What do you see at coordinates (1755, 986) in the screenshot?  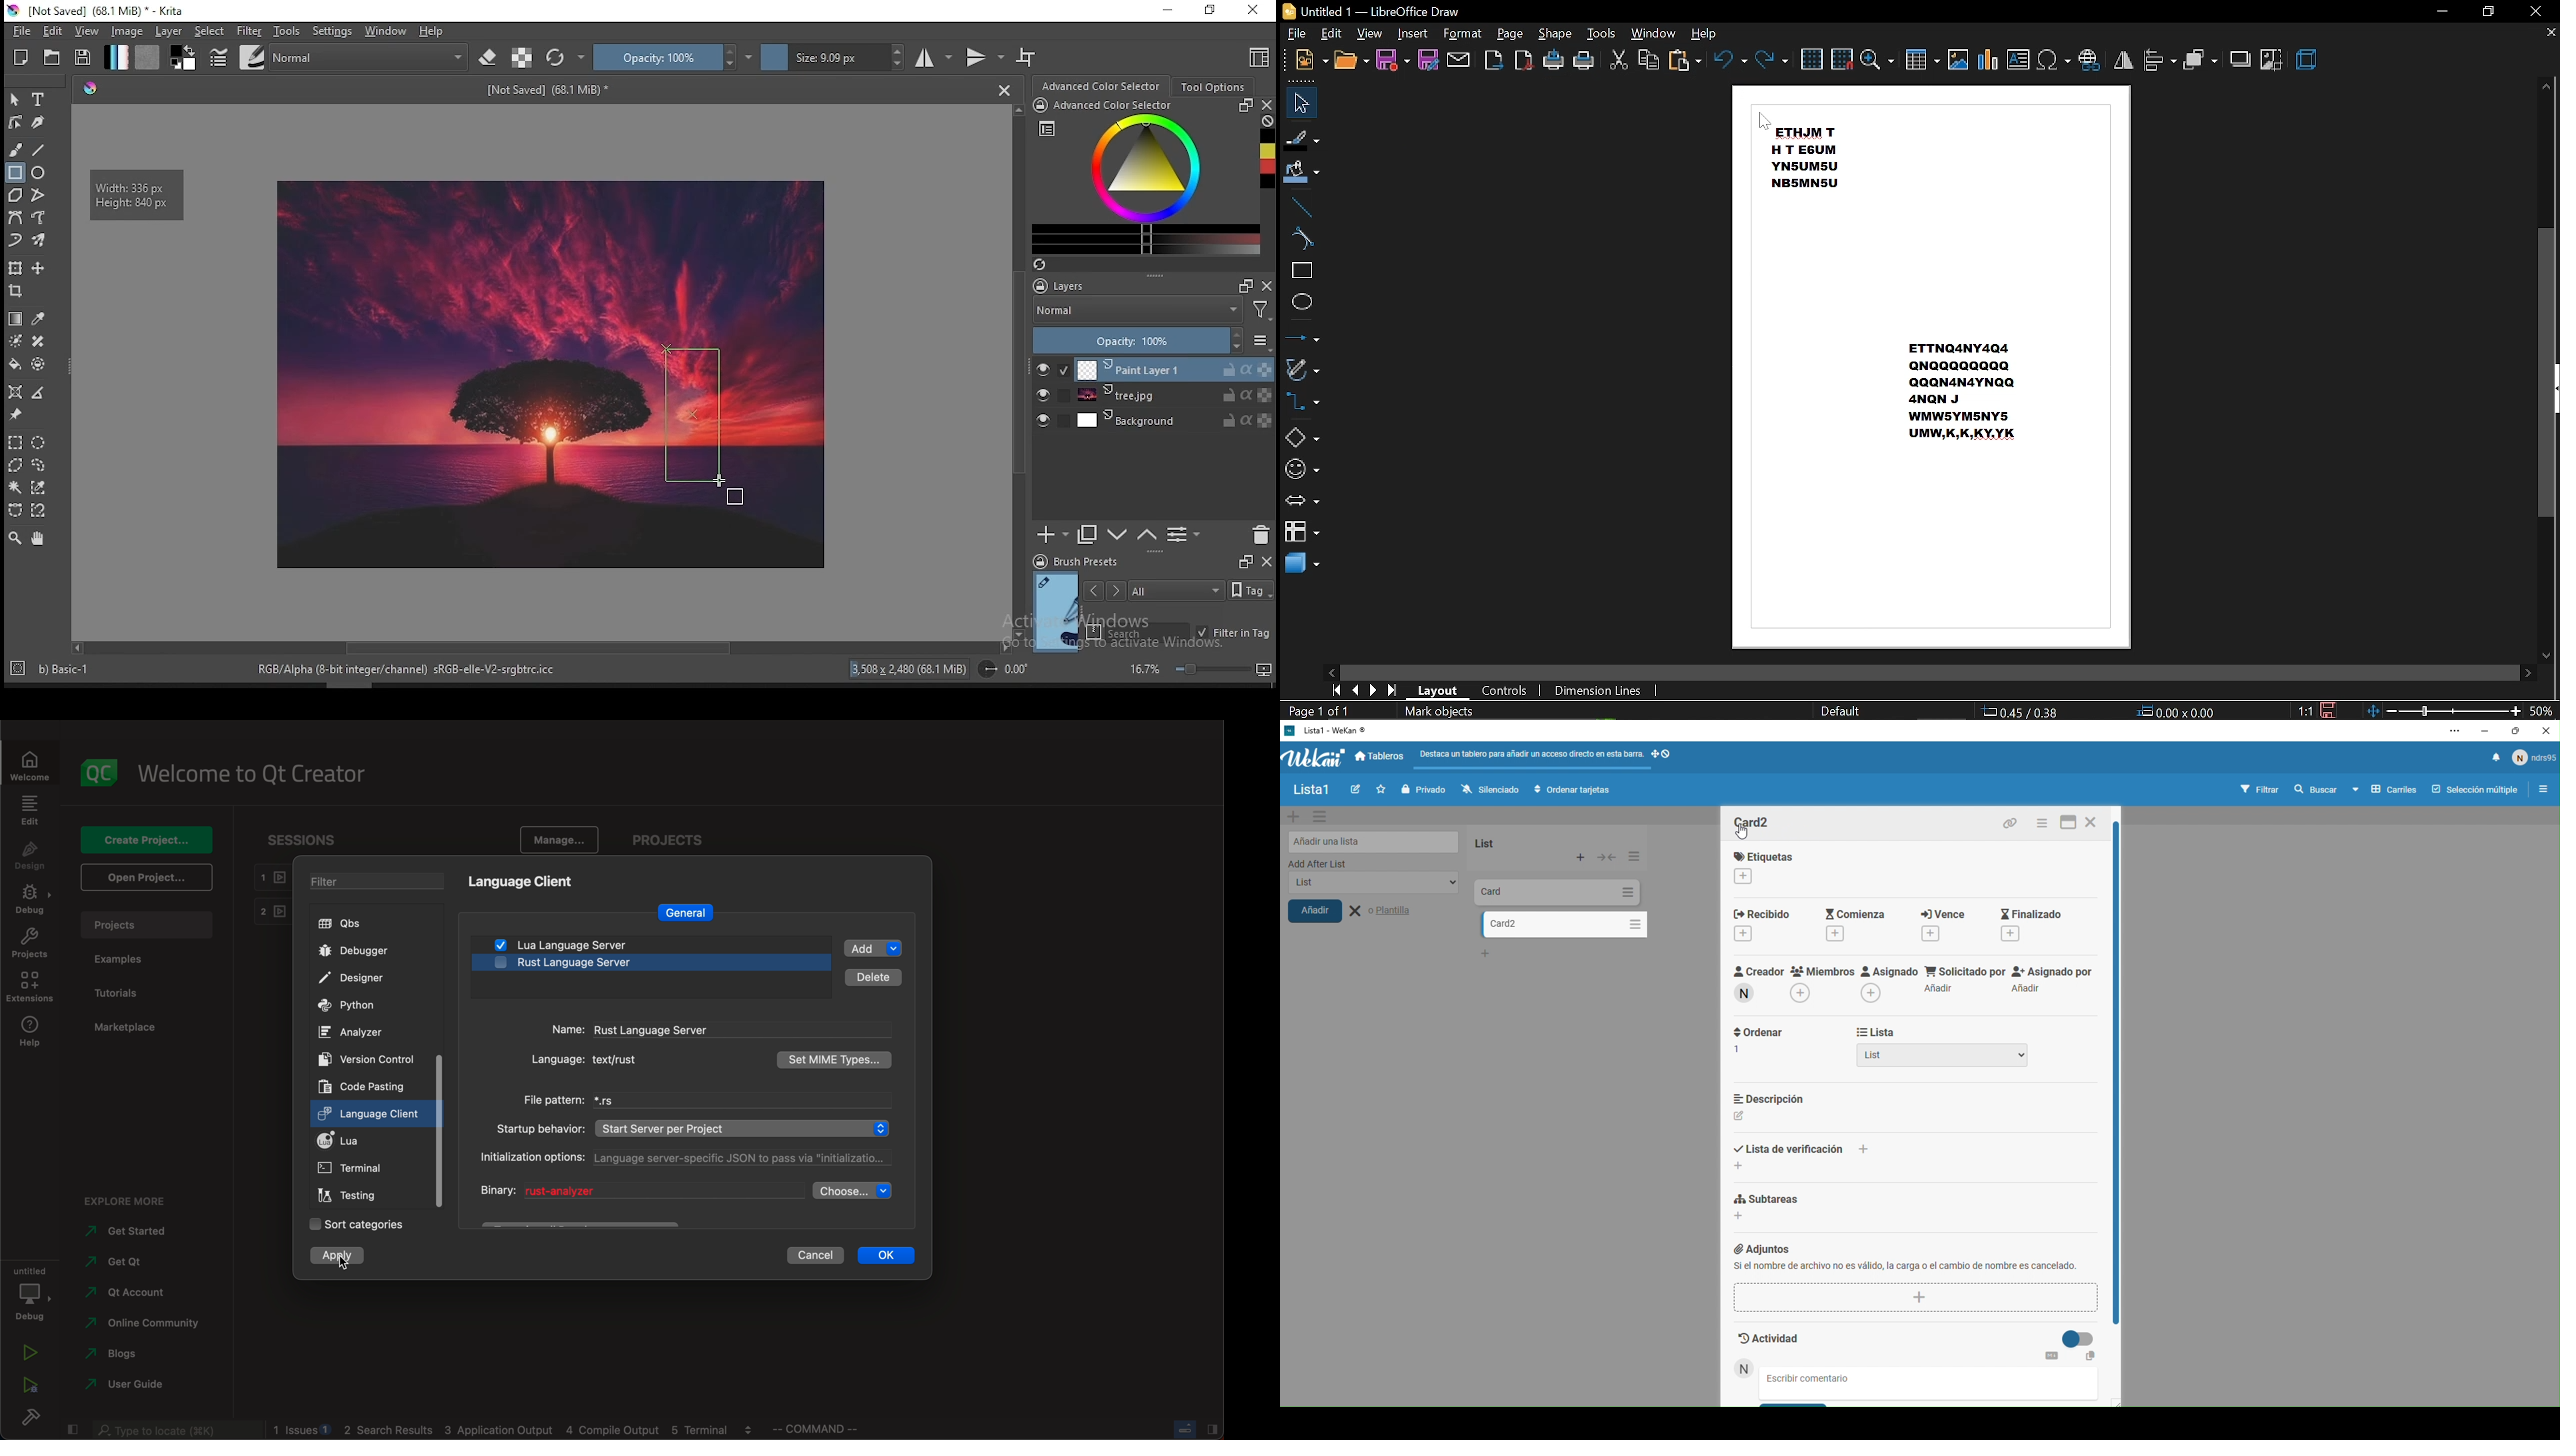 I see `Creador` at bounding box center [1755, 986].